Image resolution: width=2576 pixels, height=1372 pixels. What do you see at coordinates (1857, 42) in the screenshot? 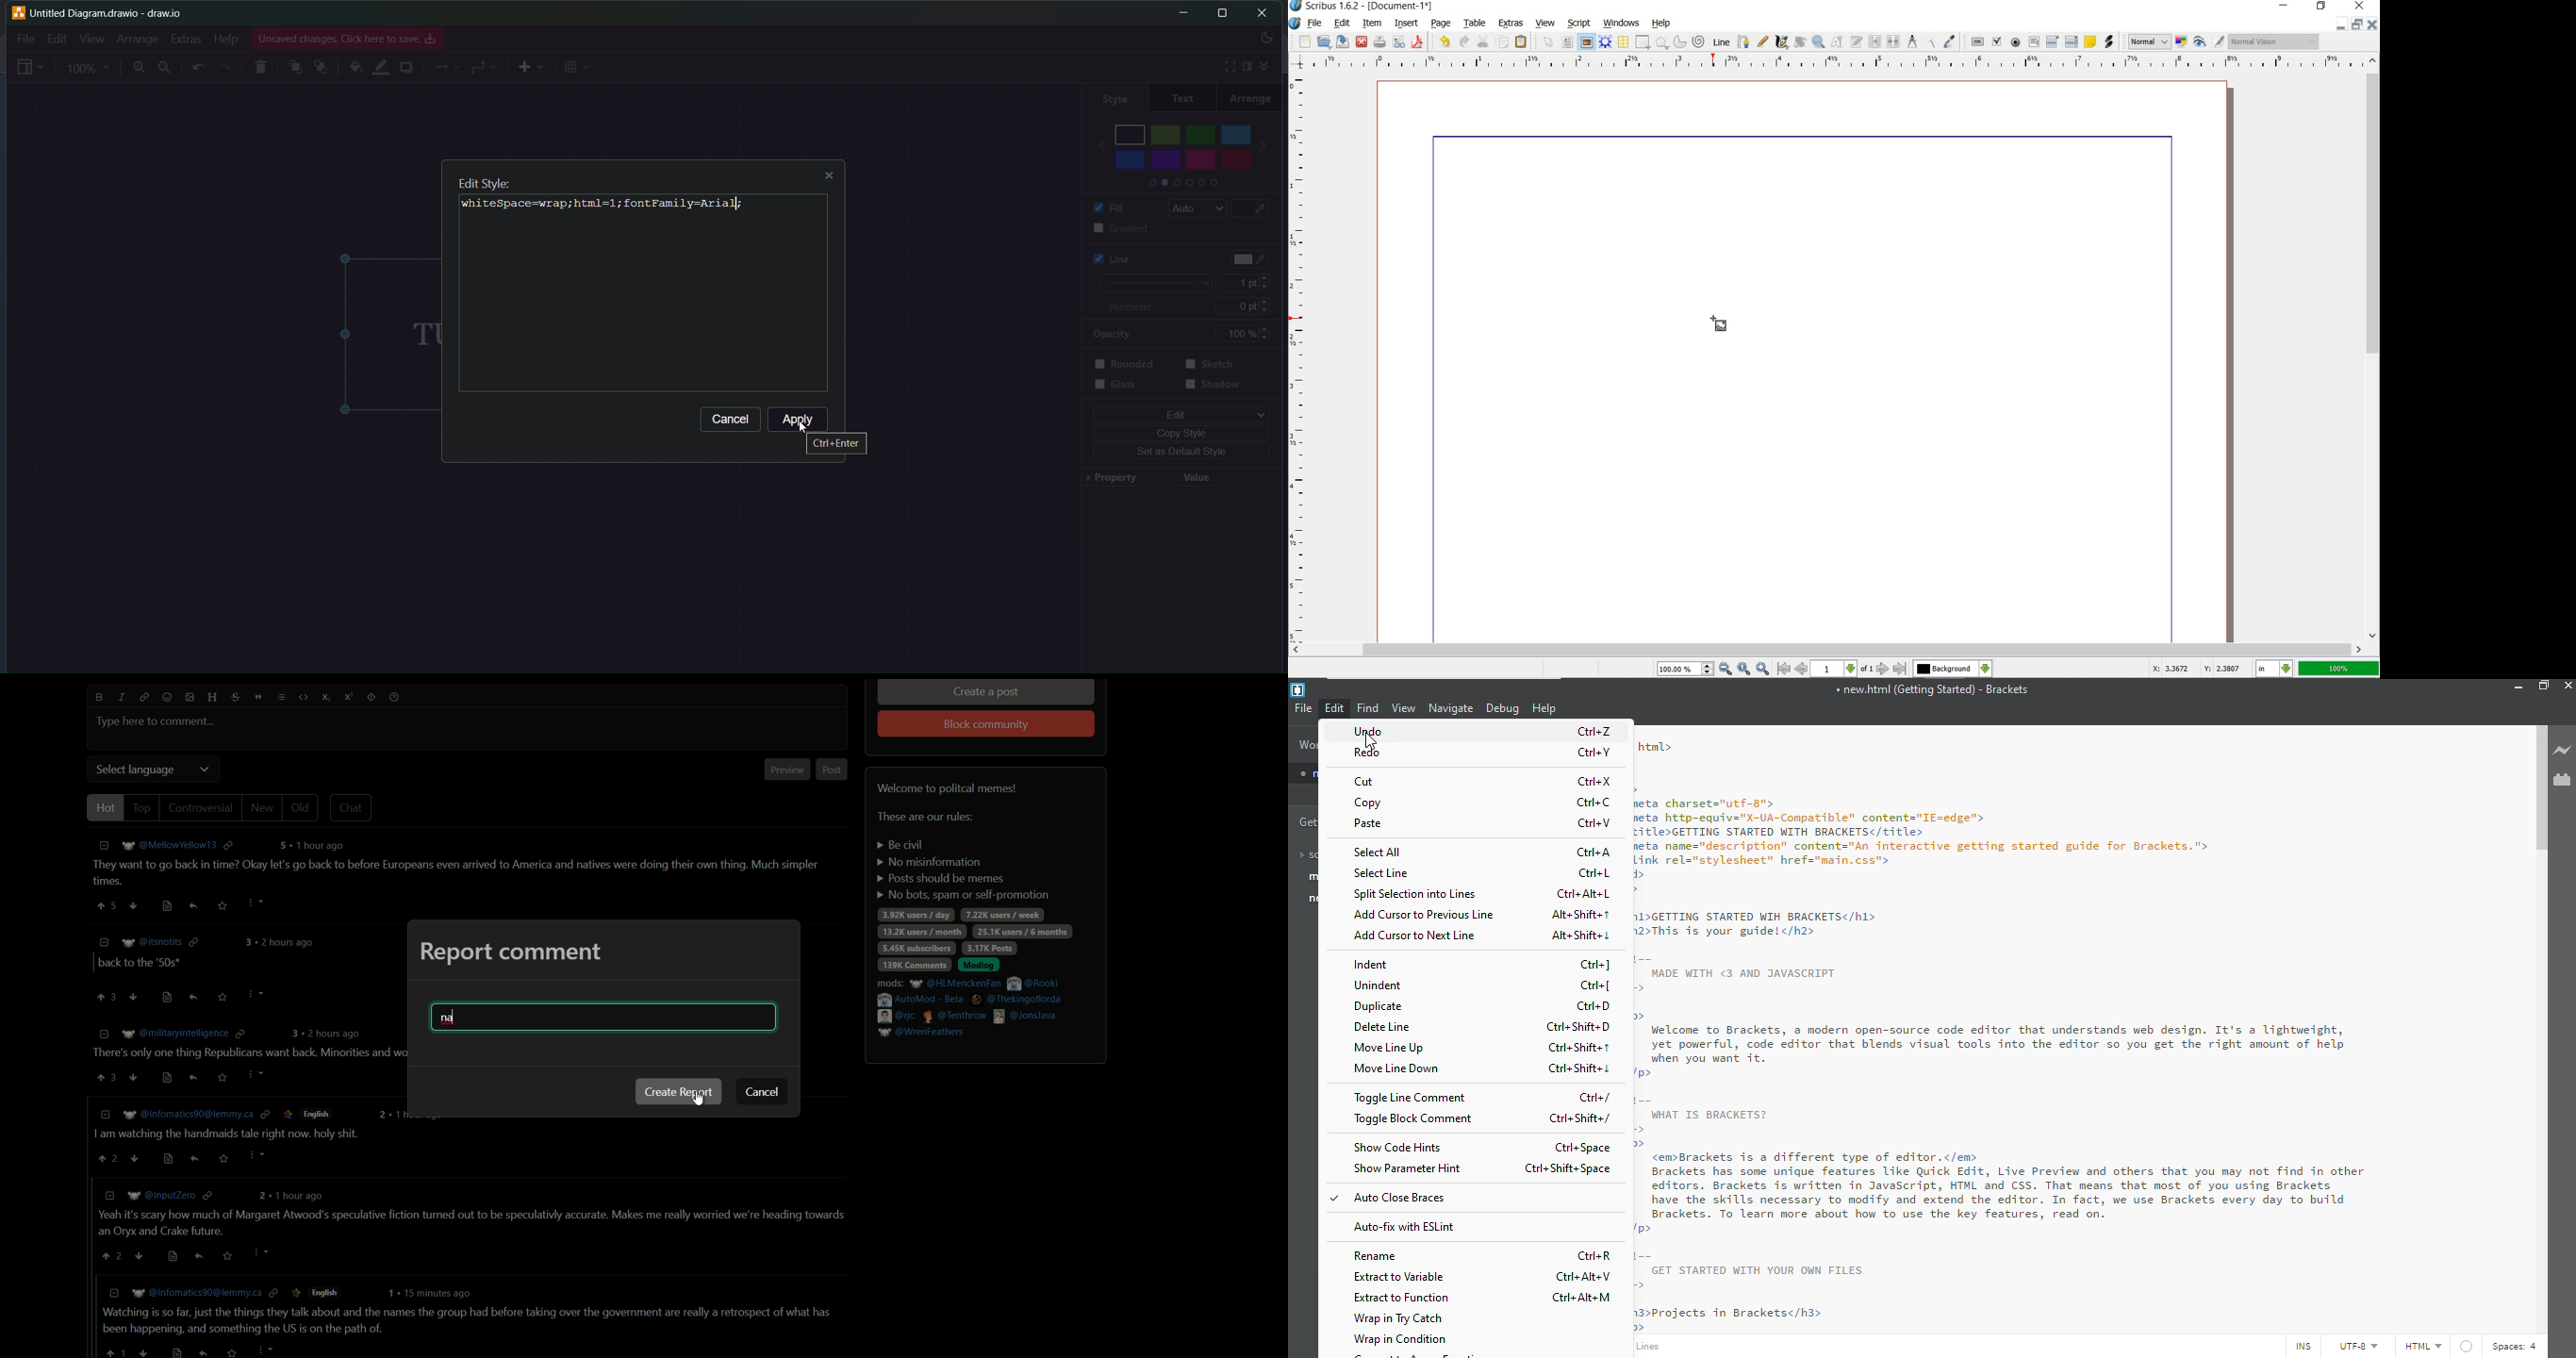
I see `edit text with story editor` at bounding box center [1857, 42].